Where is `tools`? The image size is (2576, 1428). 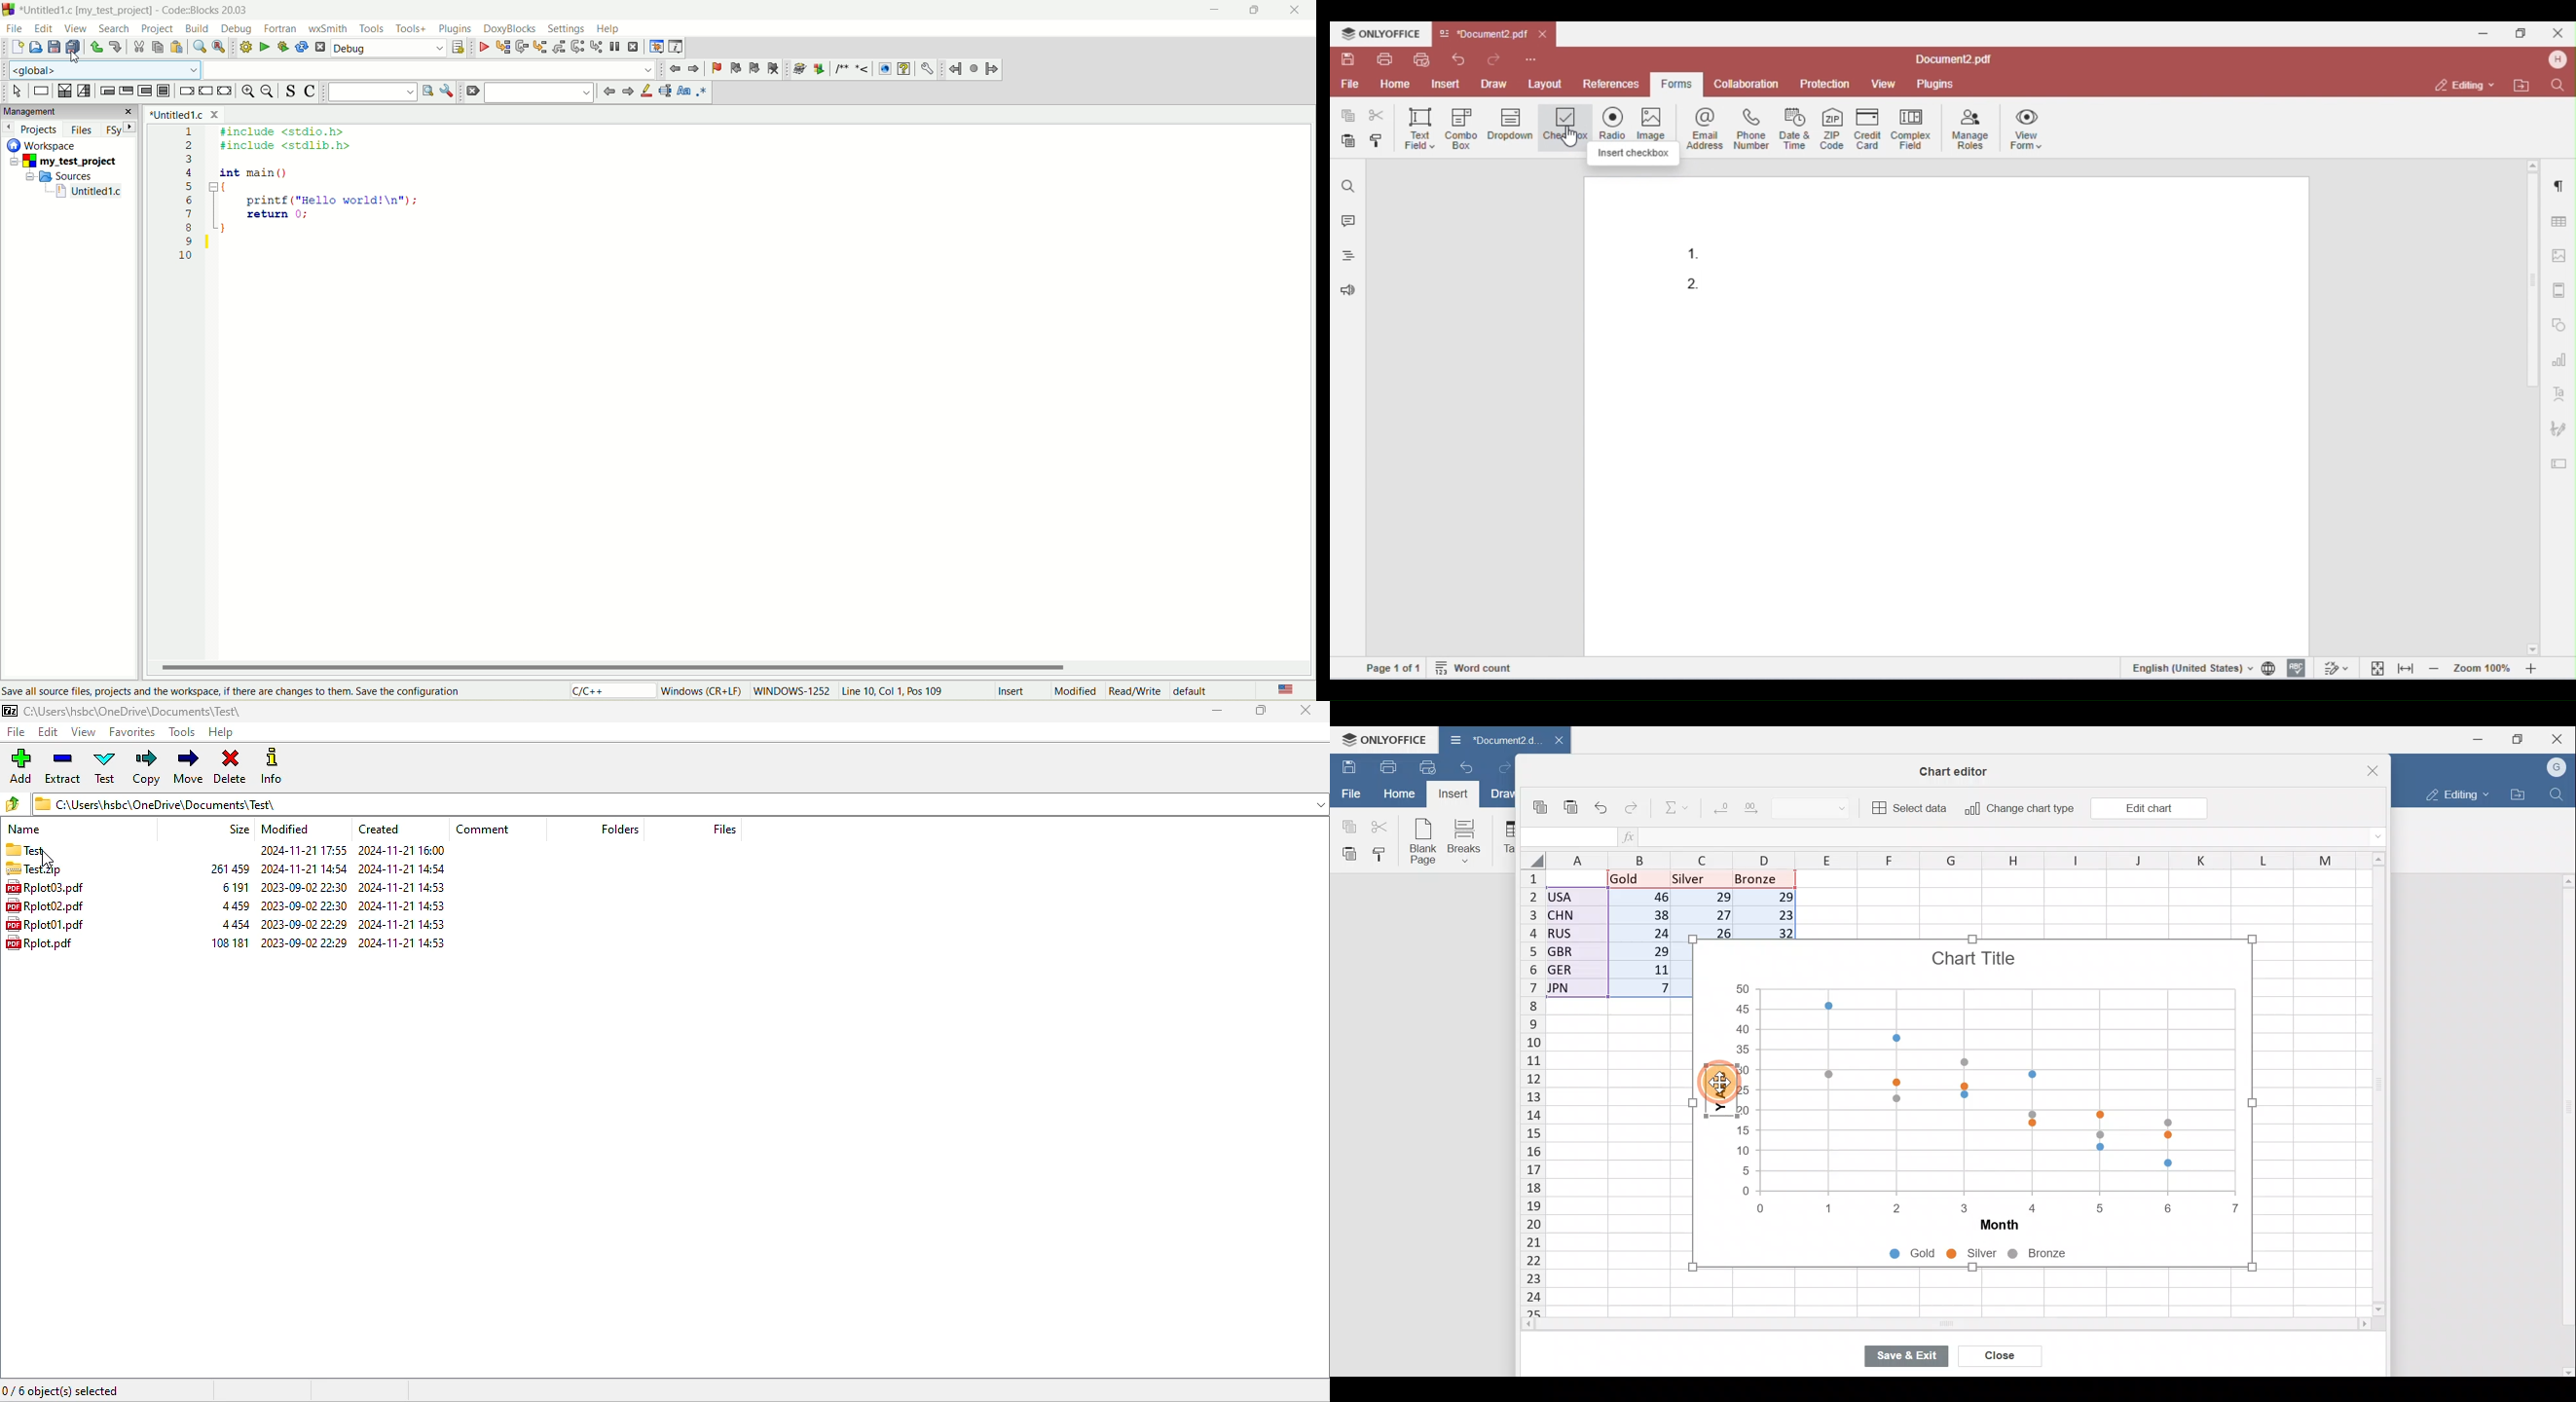
tools is located at coordinates (373, 29).